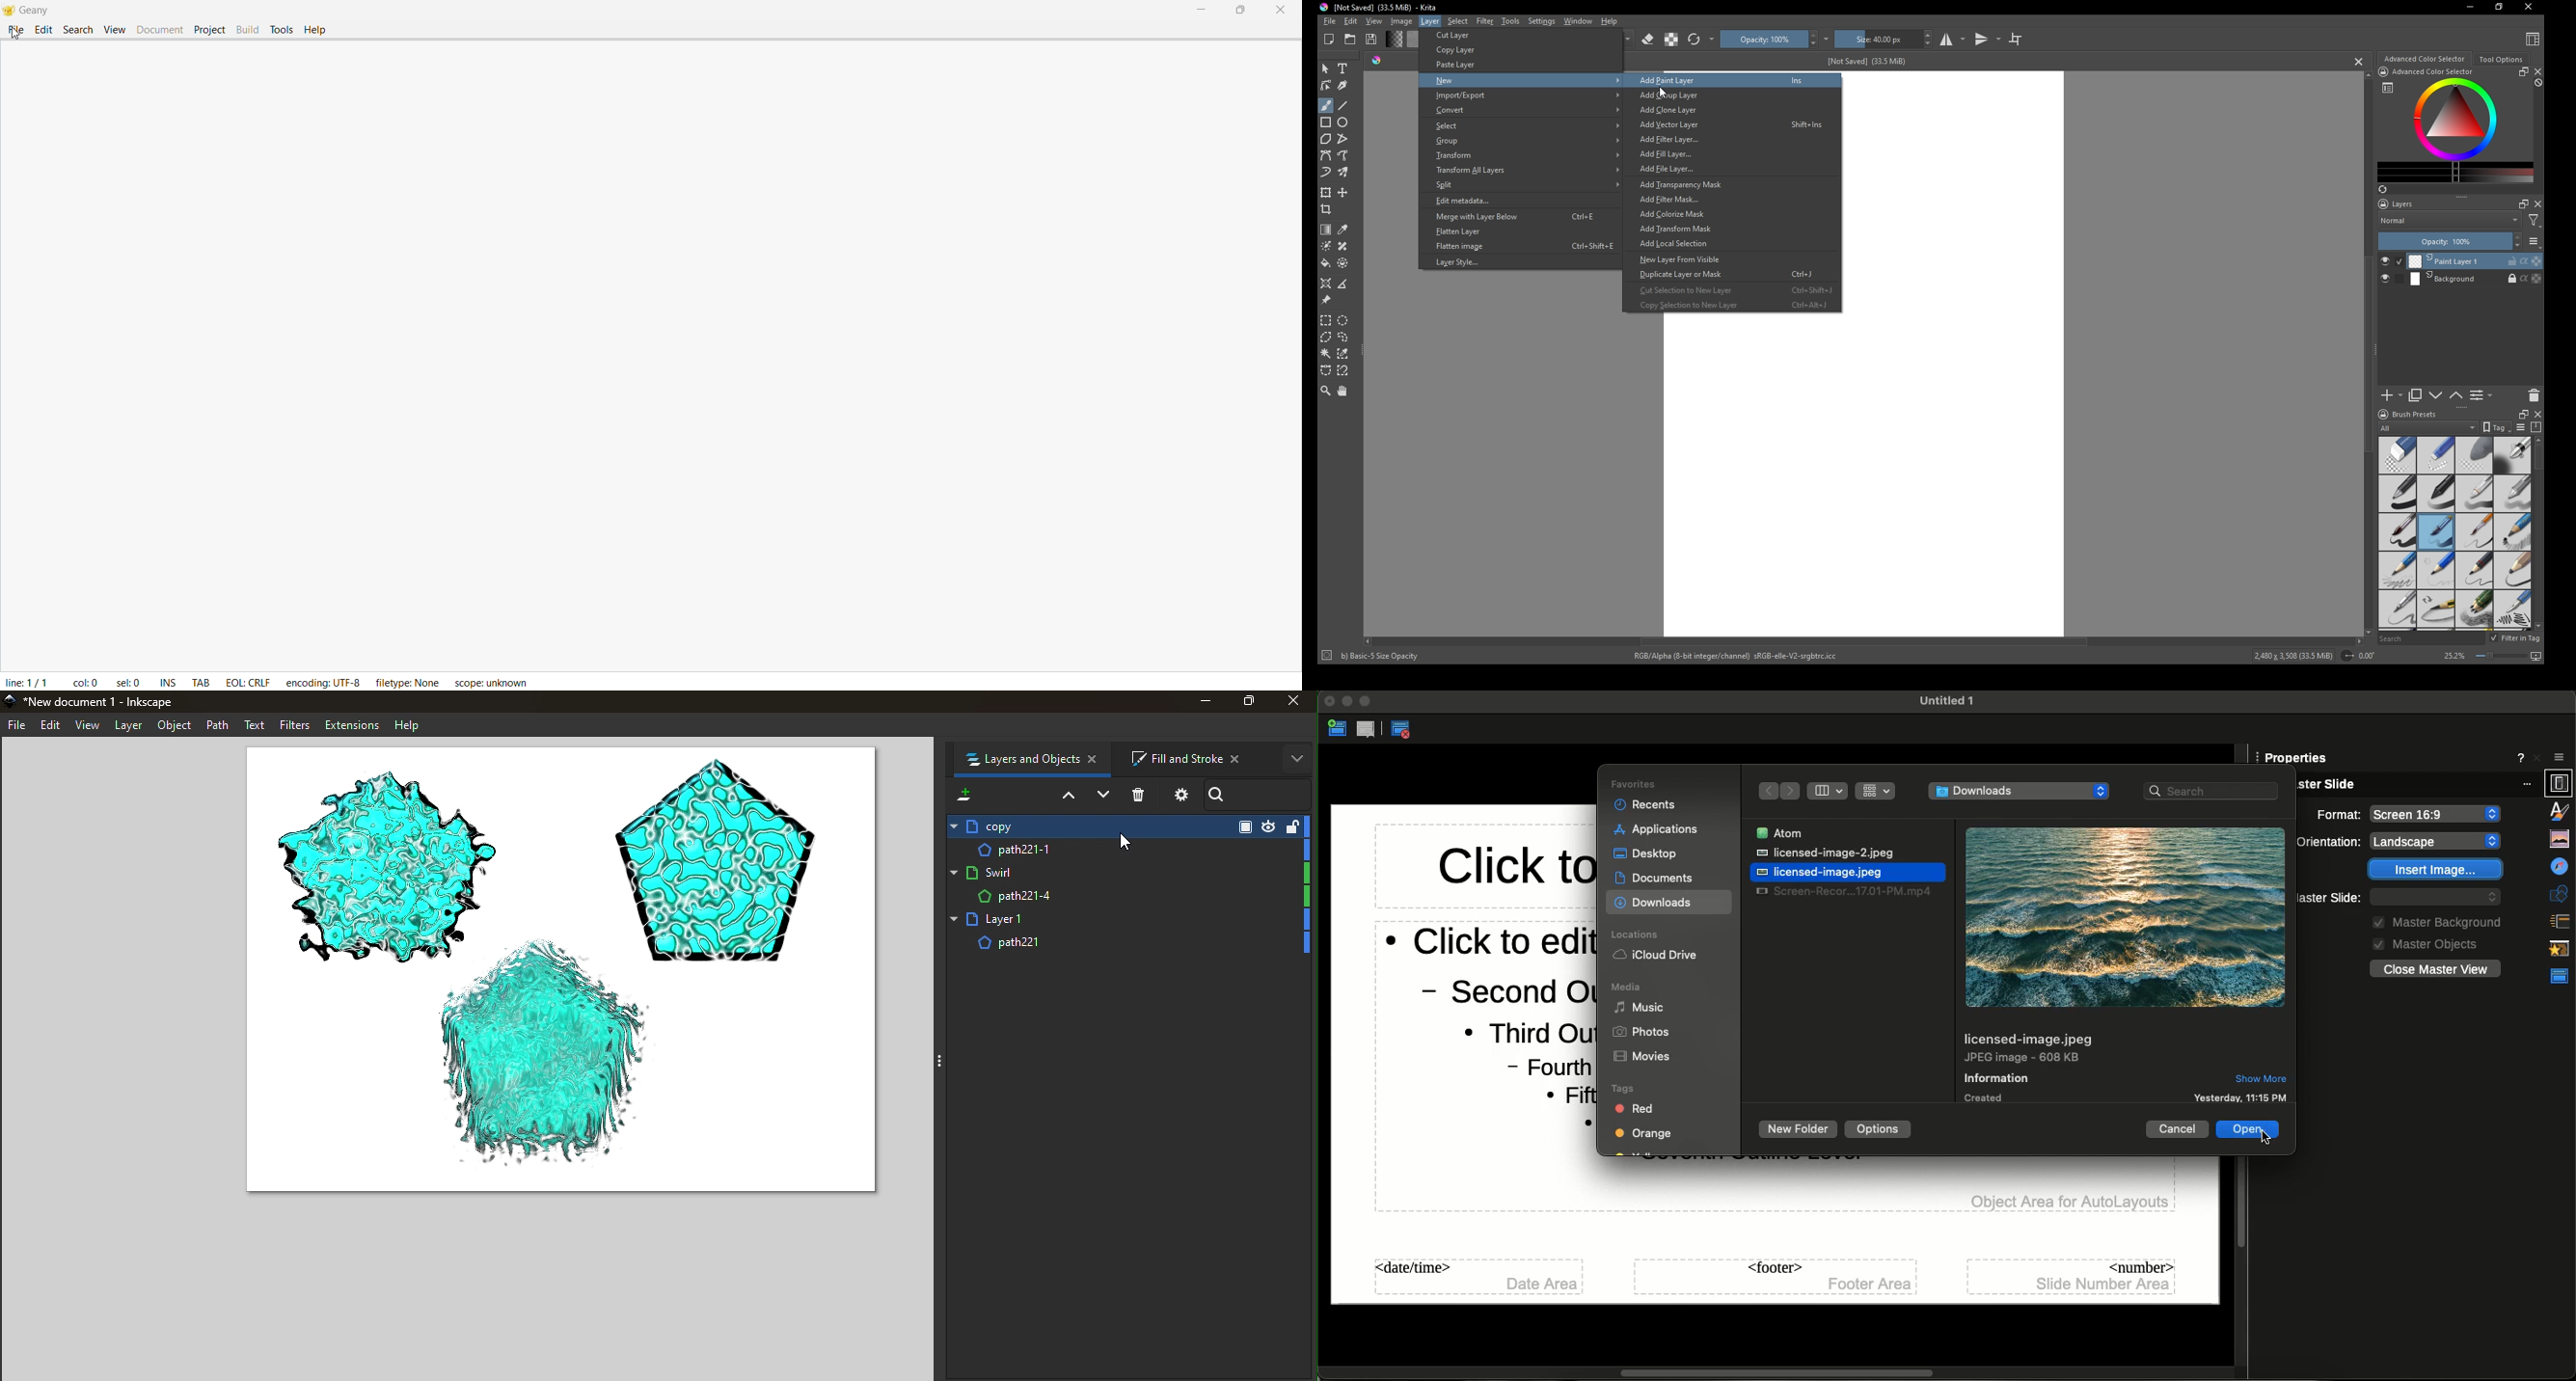 The height and width of the screenshot is (1400, 2576). I want to click on Landscape, so click(2438, 810).